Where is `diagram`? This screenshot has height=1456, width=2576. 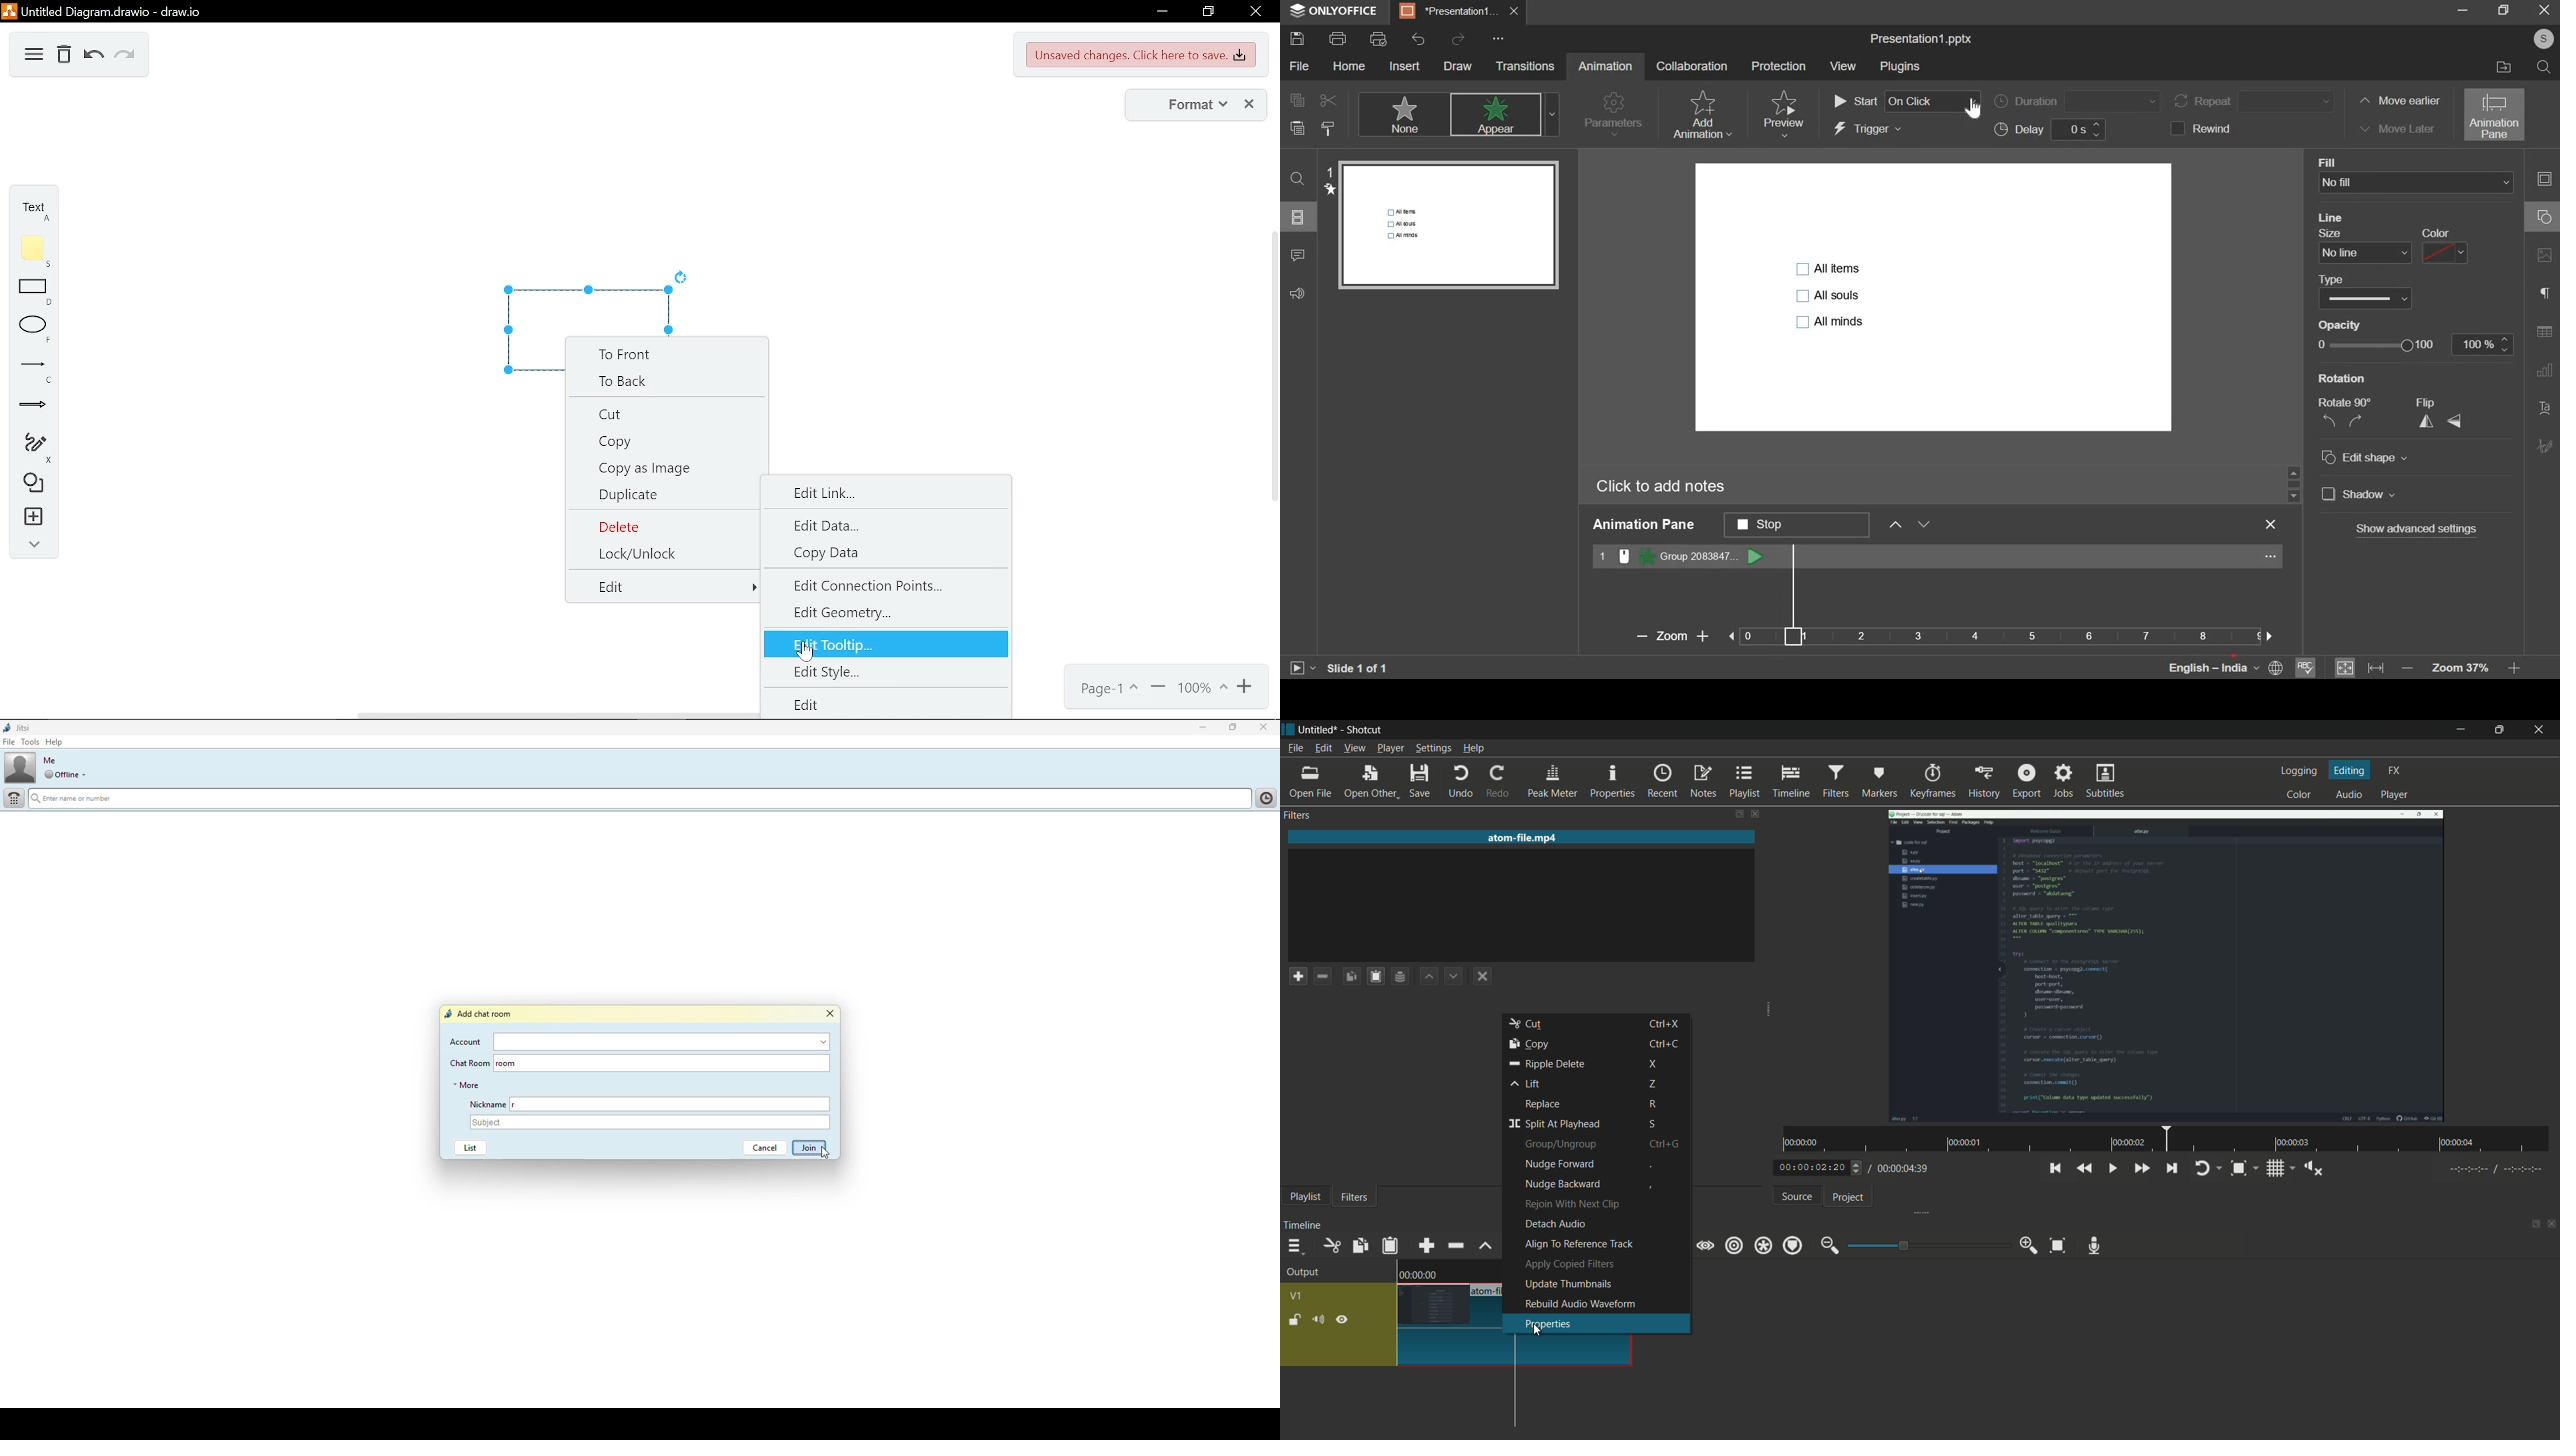 diagram is located at coordinates (34, 56).